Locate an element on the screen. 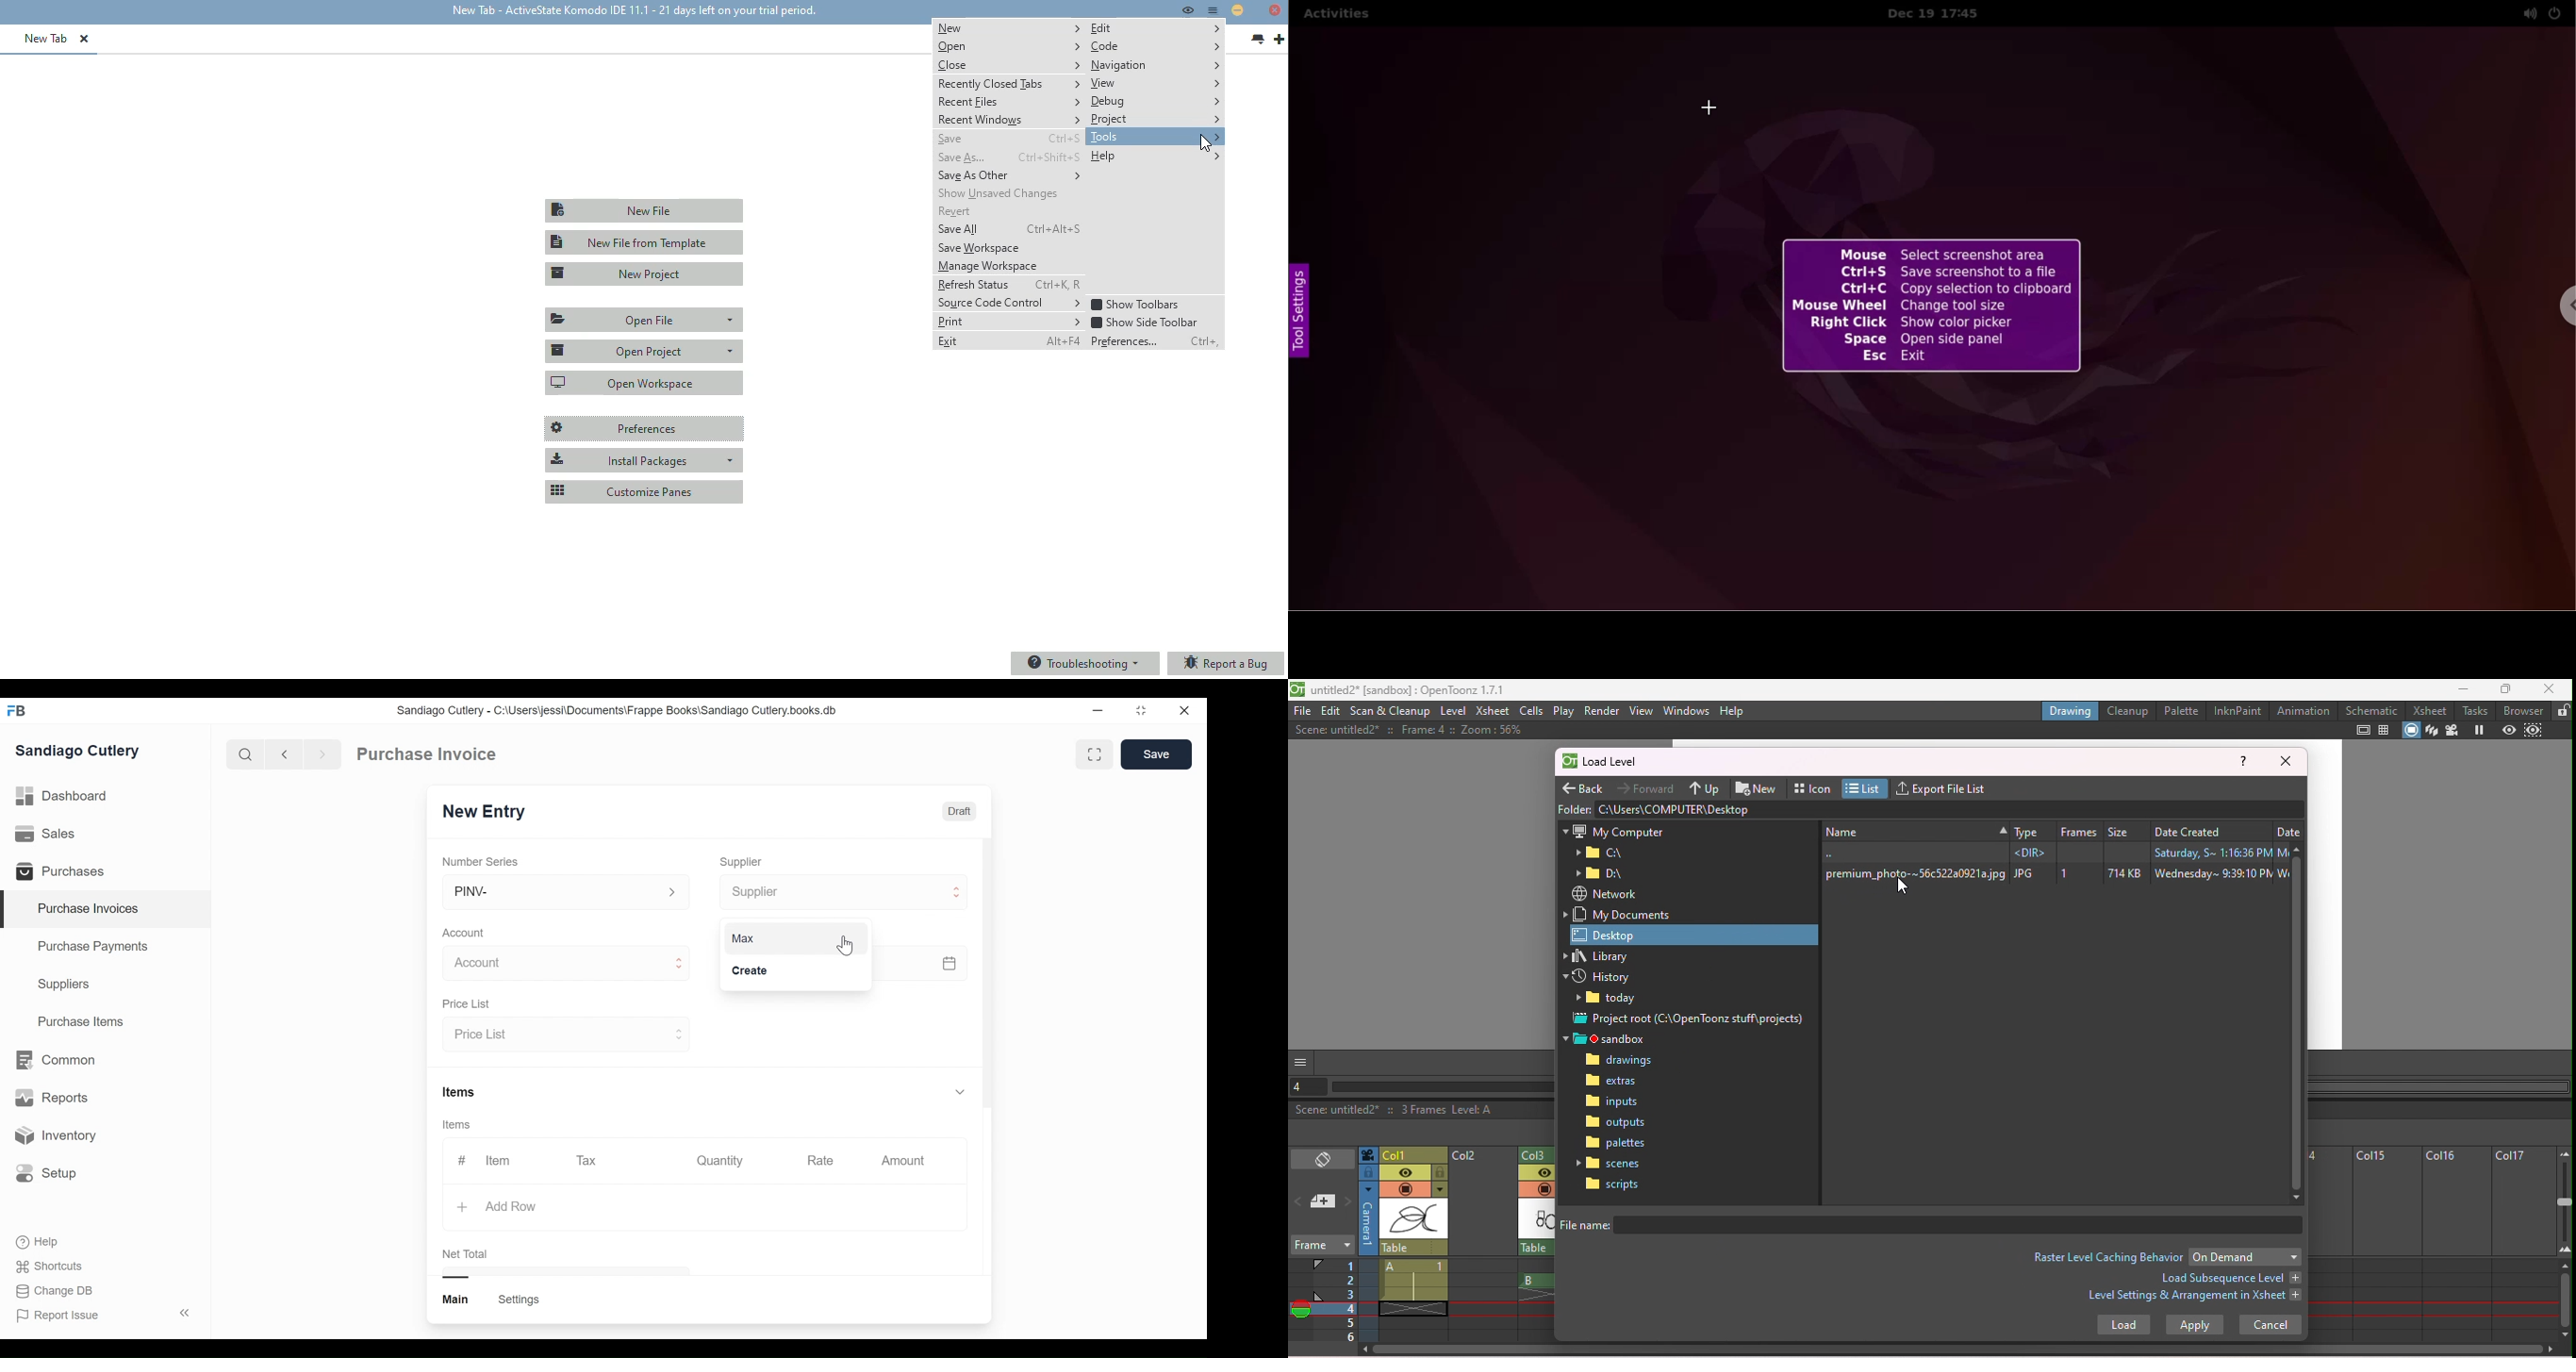  Setup is located at coordinates (47, 1173).